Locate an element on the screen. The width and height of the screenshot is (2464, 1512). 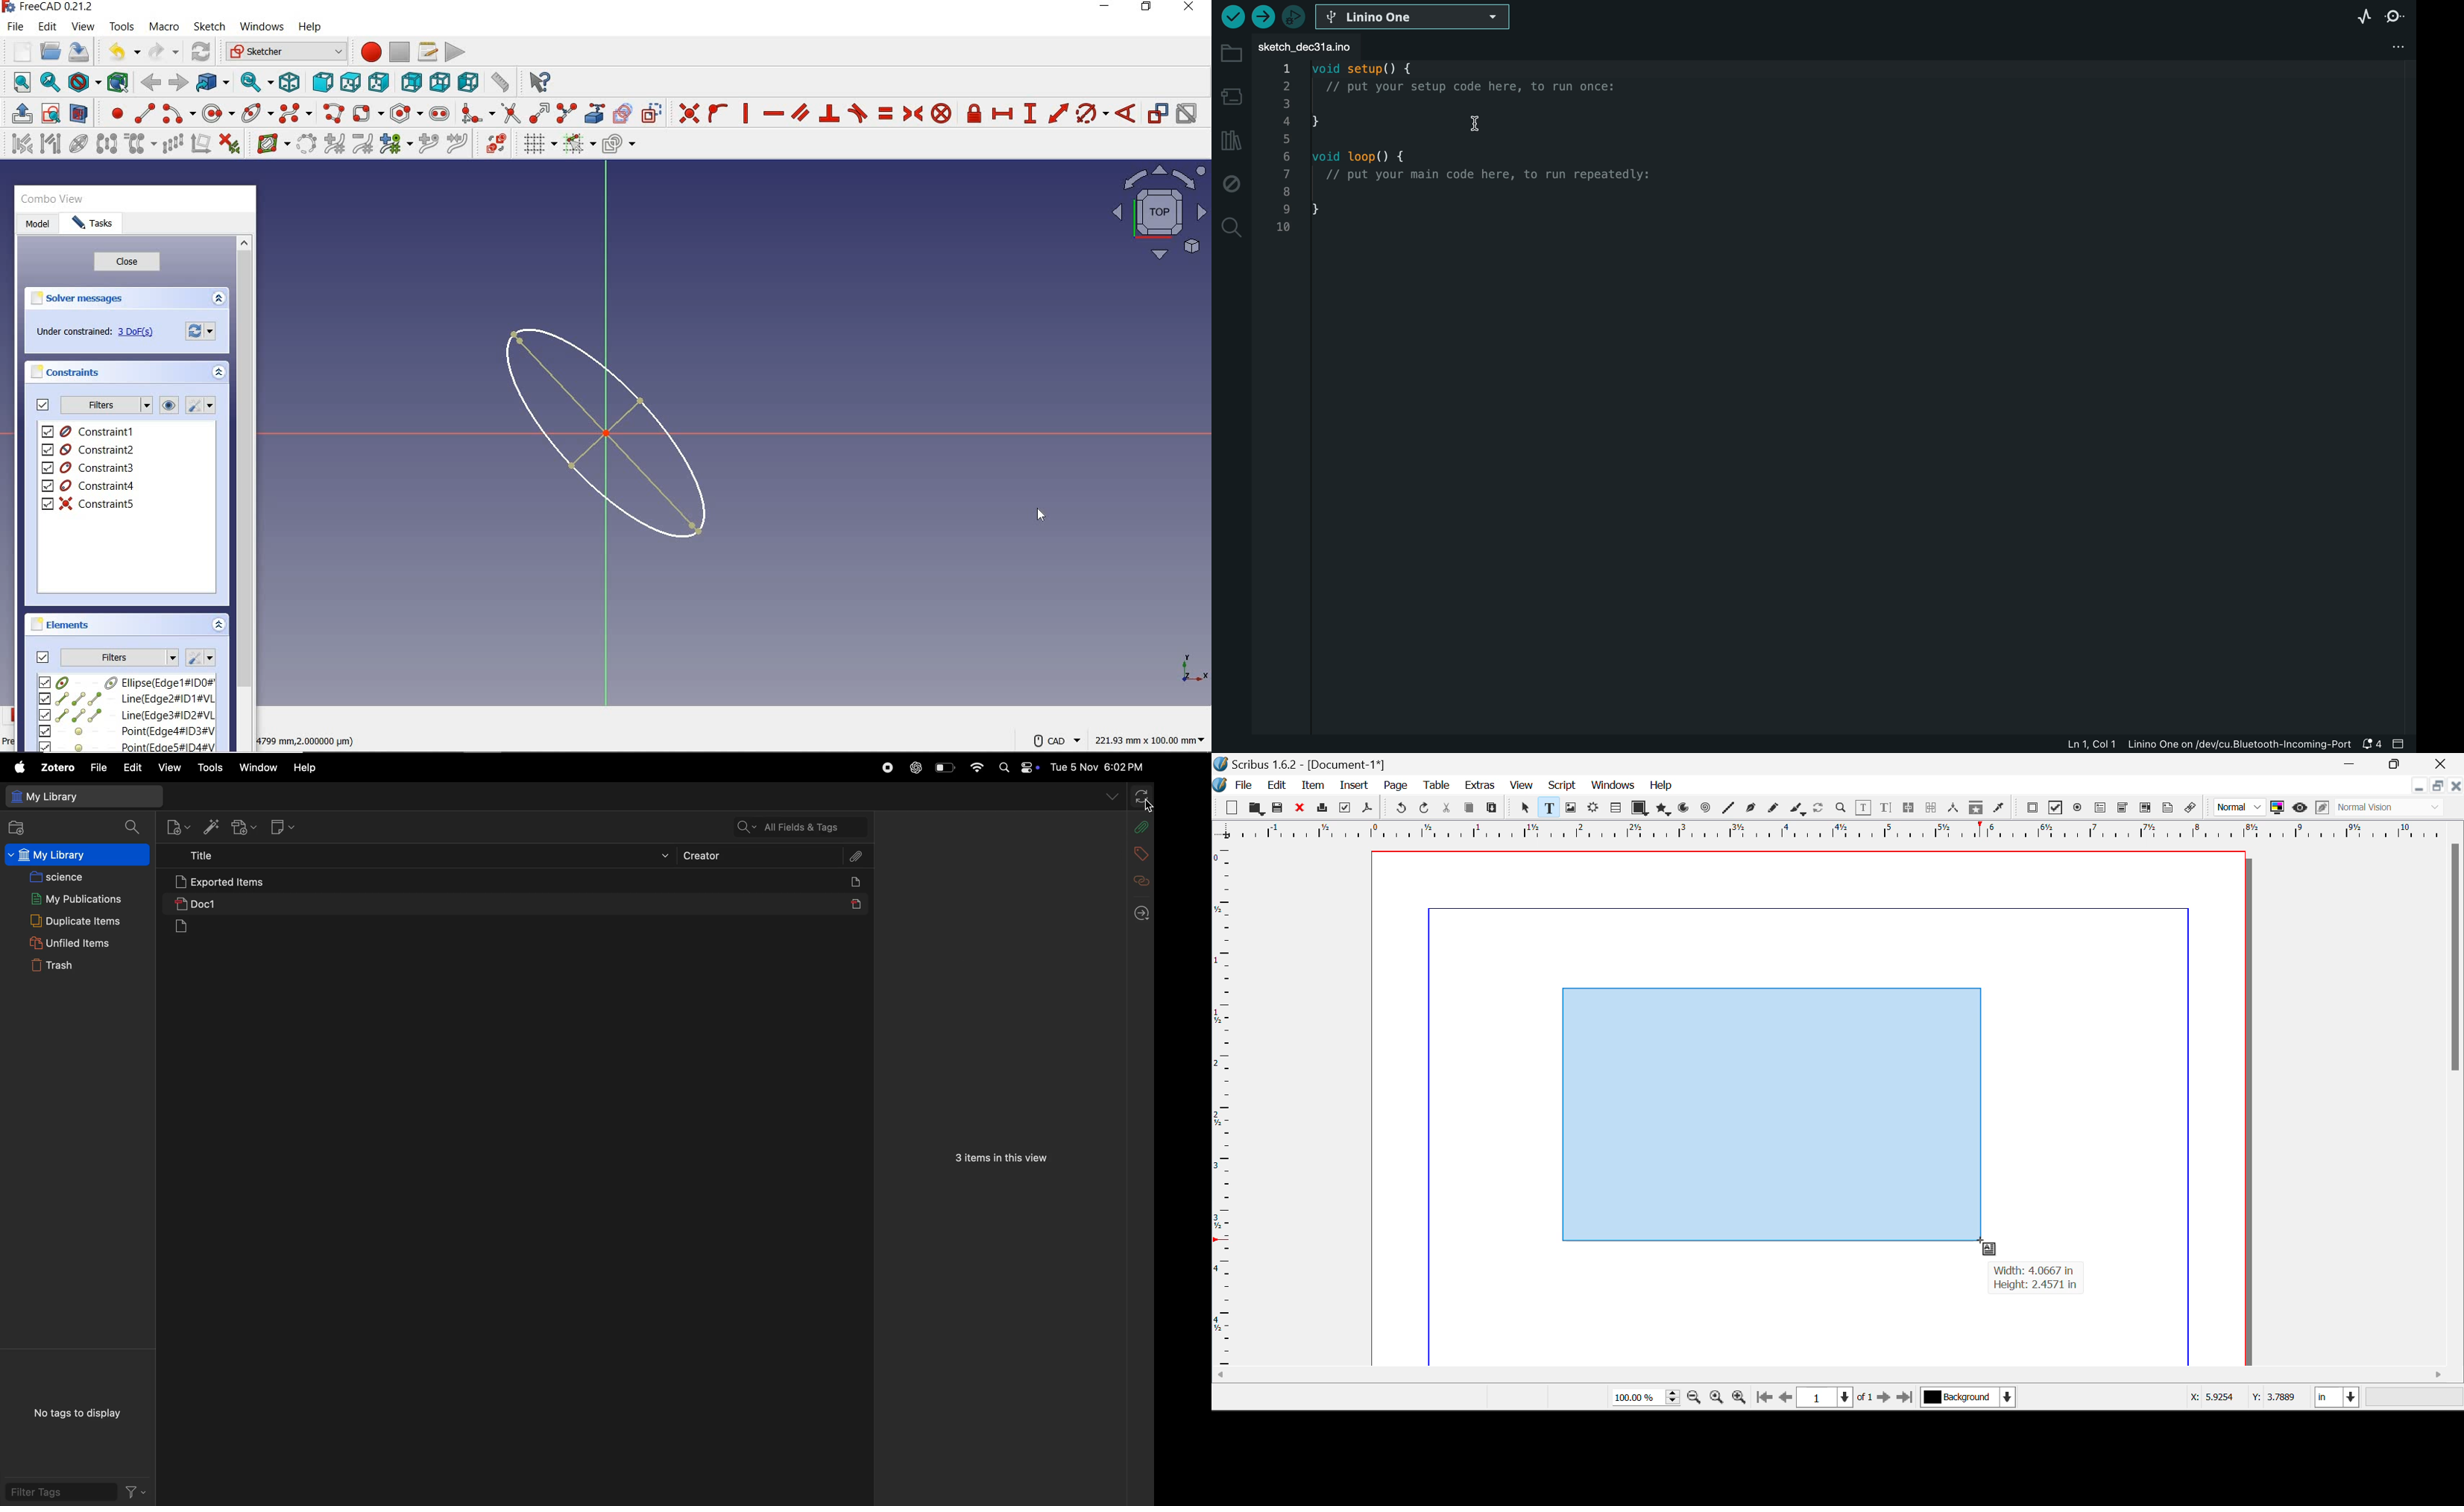
constraint2 is located at coordinates (89, 449).